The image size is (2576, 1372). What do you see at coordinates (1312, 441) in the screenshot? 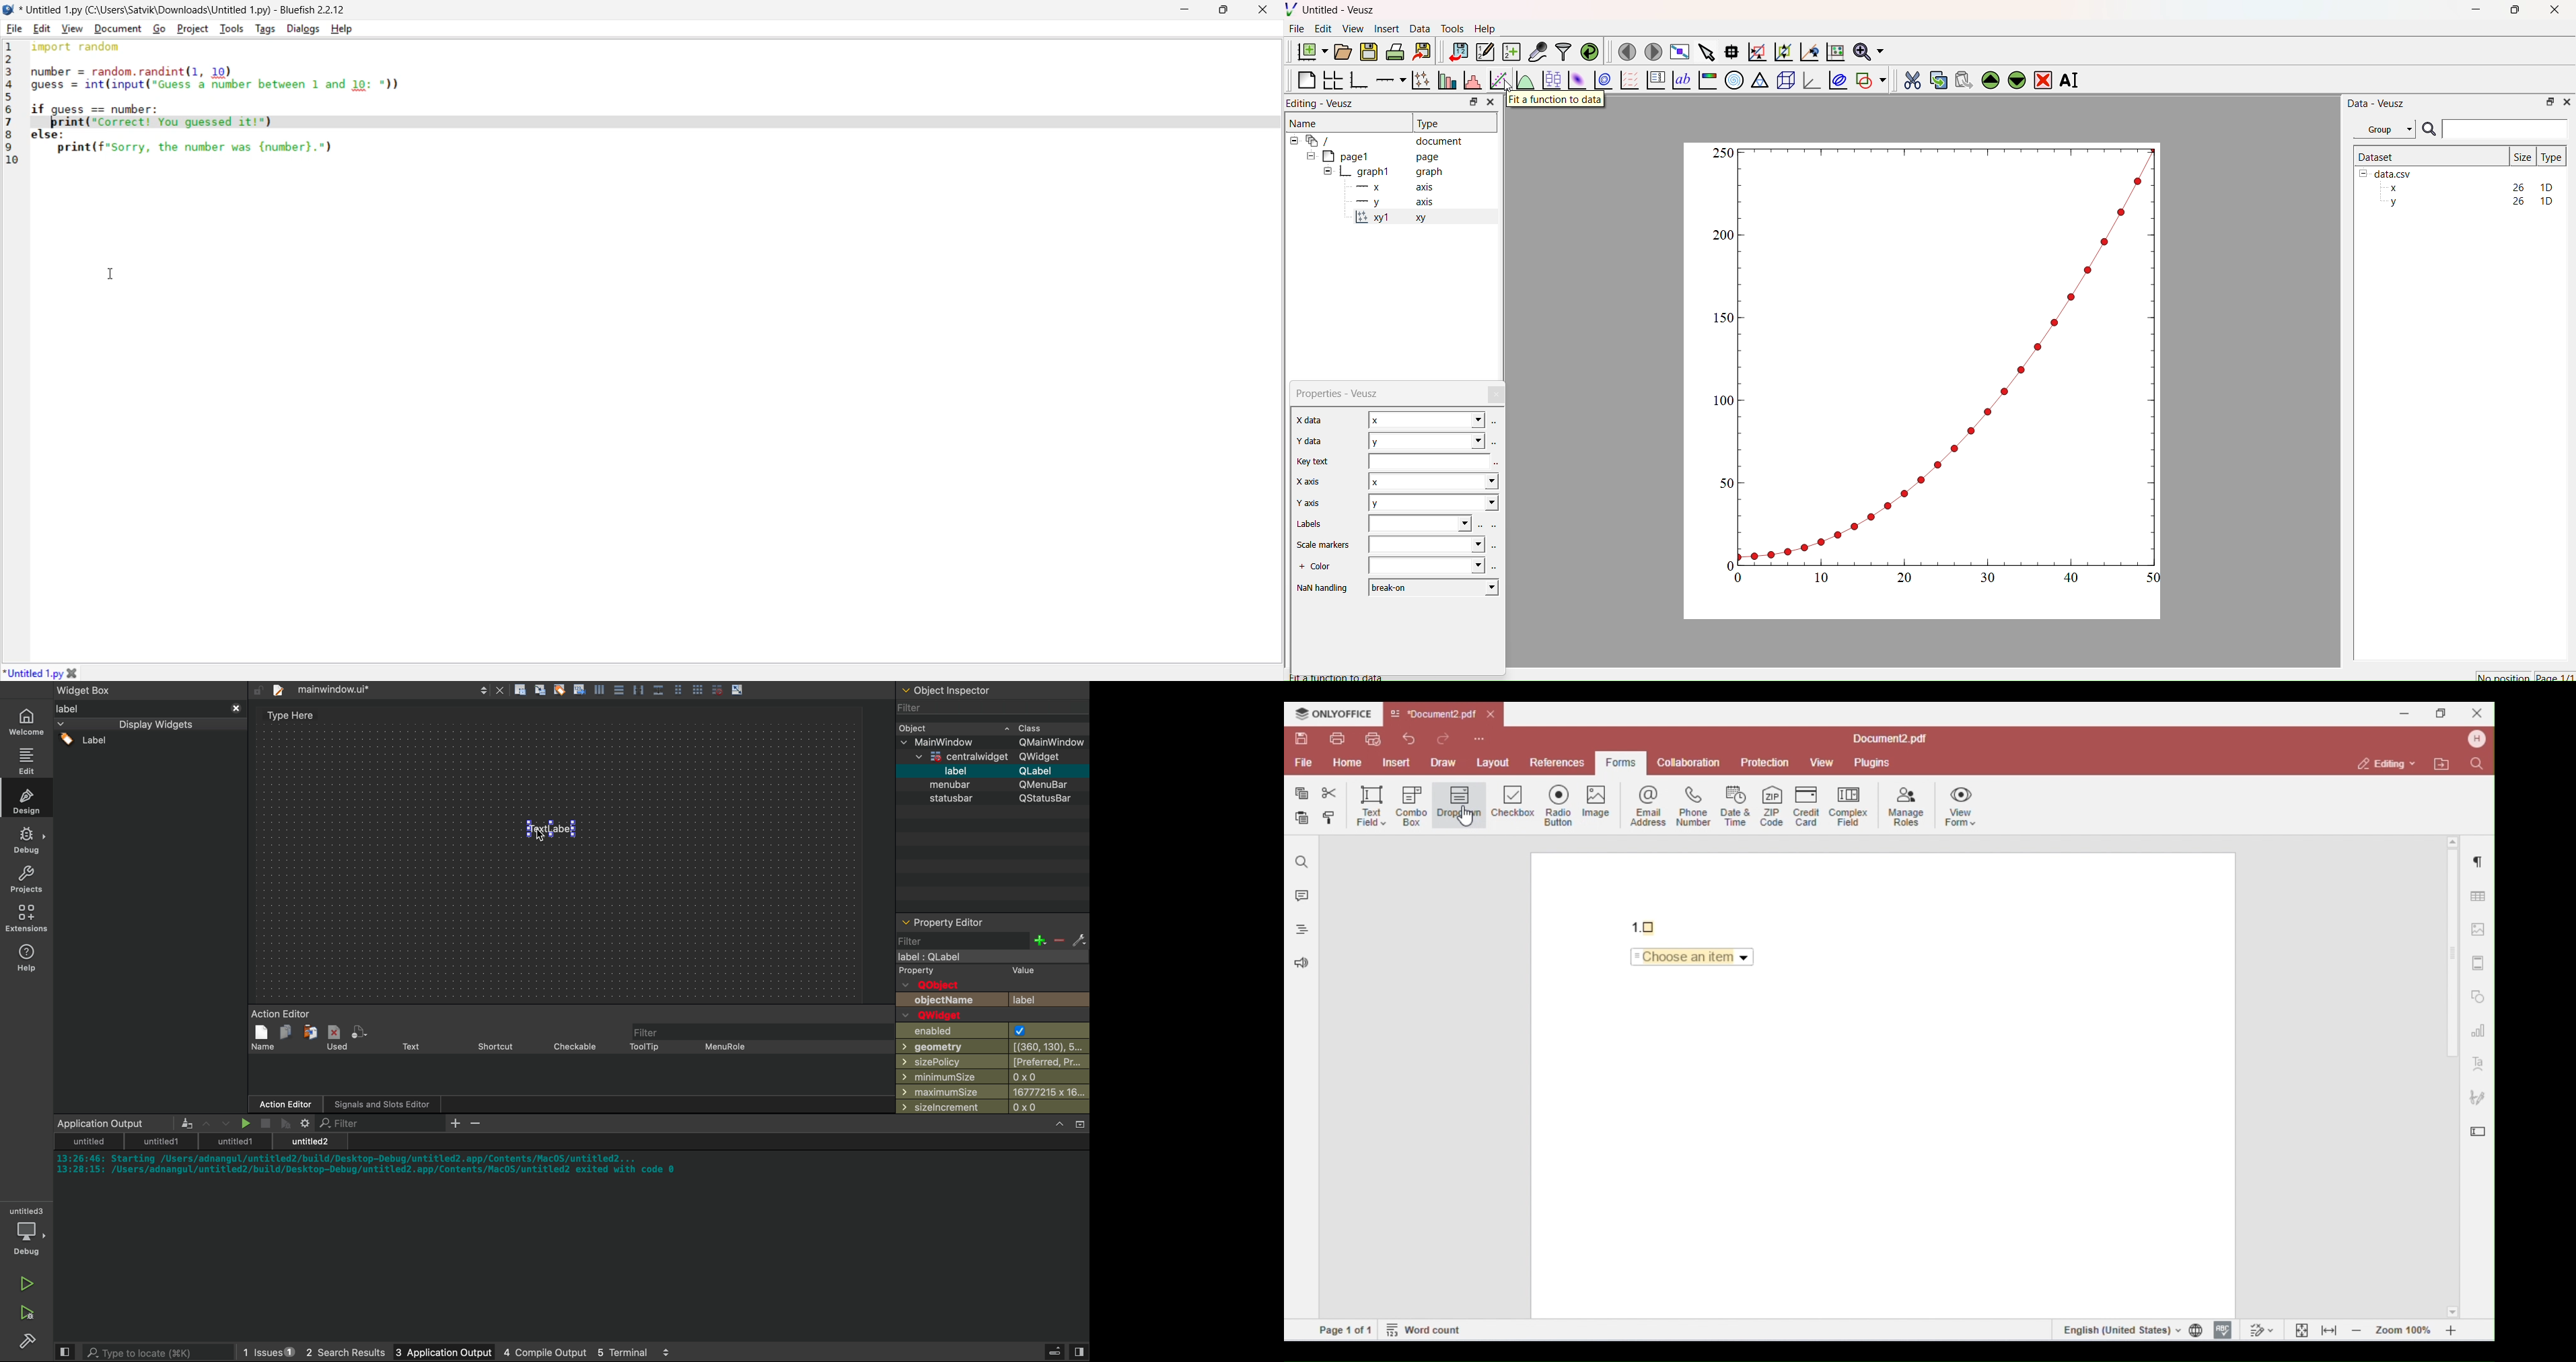
I see `Y data` at bounding box center [1312, 441].